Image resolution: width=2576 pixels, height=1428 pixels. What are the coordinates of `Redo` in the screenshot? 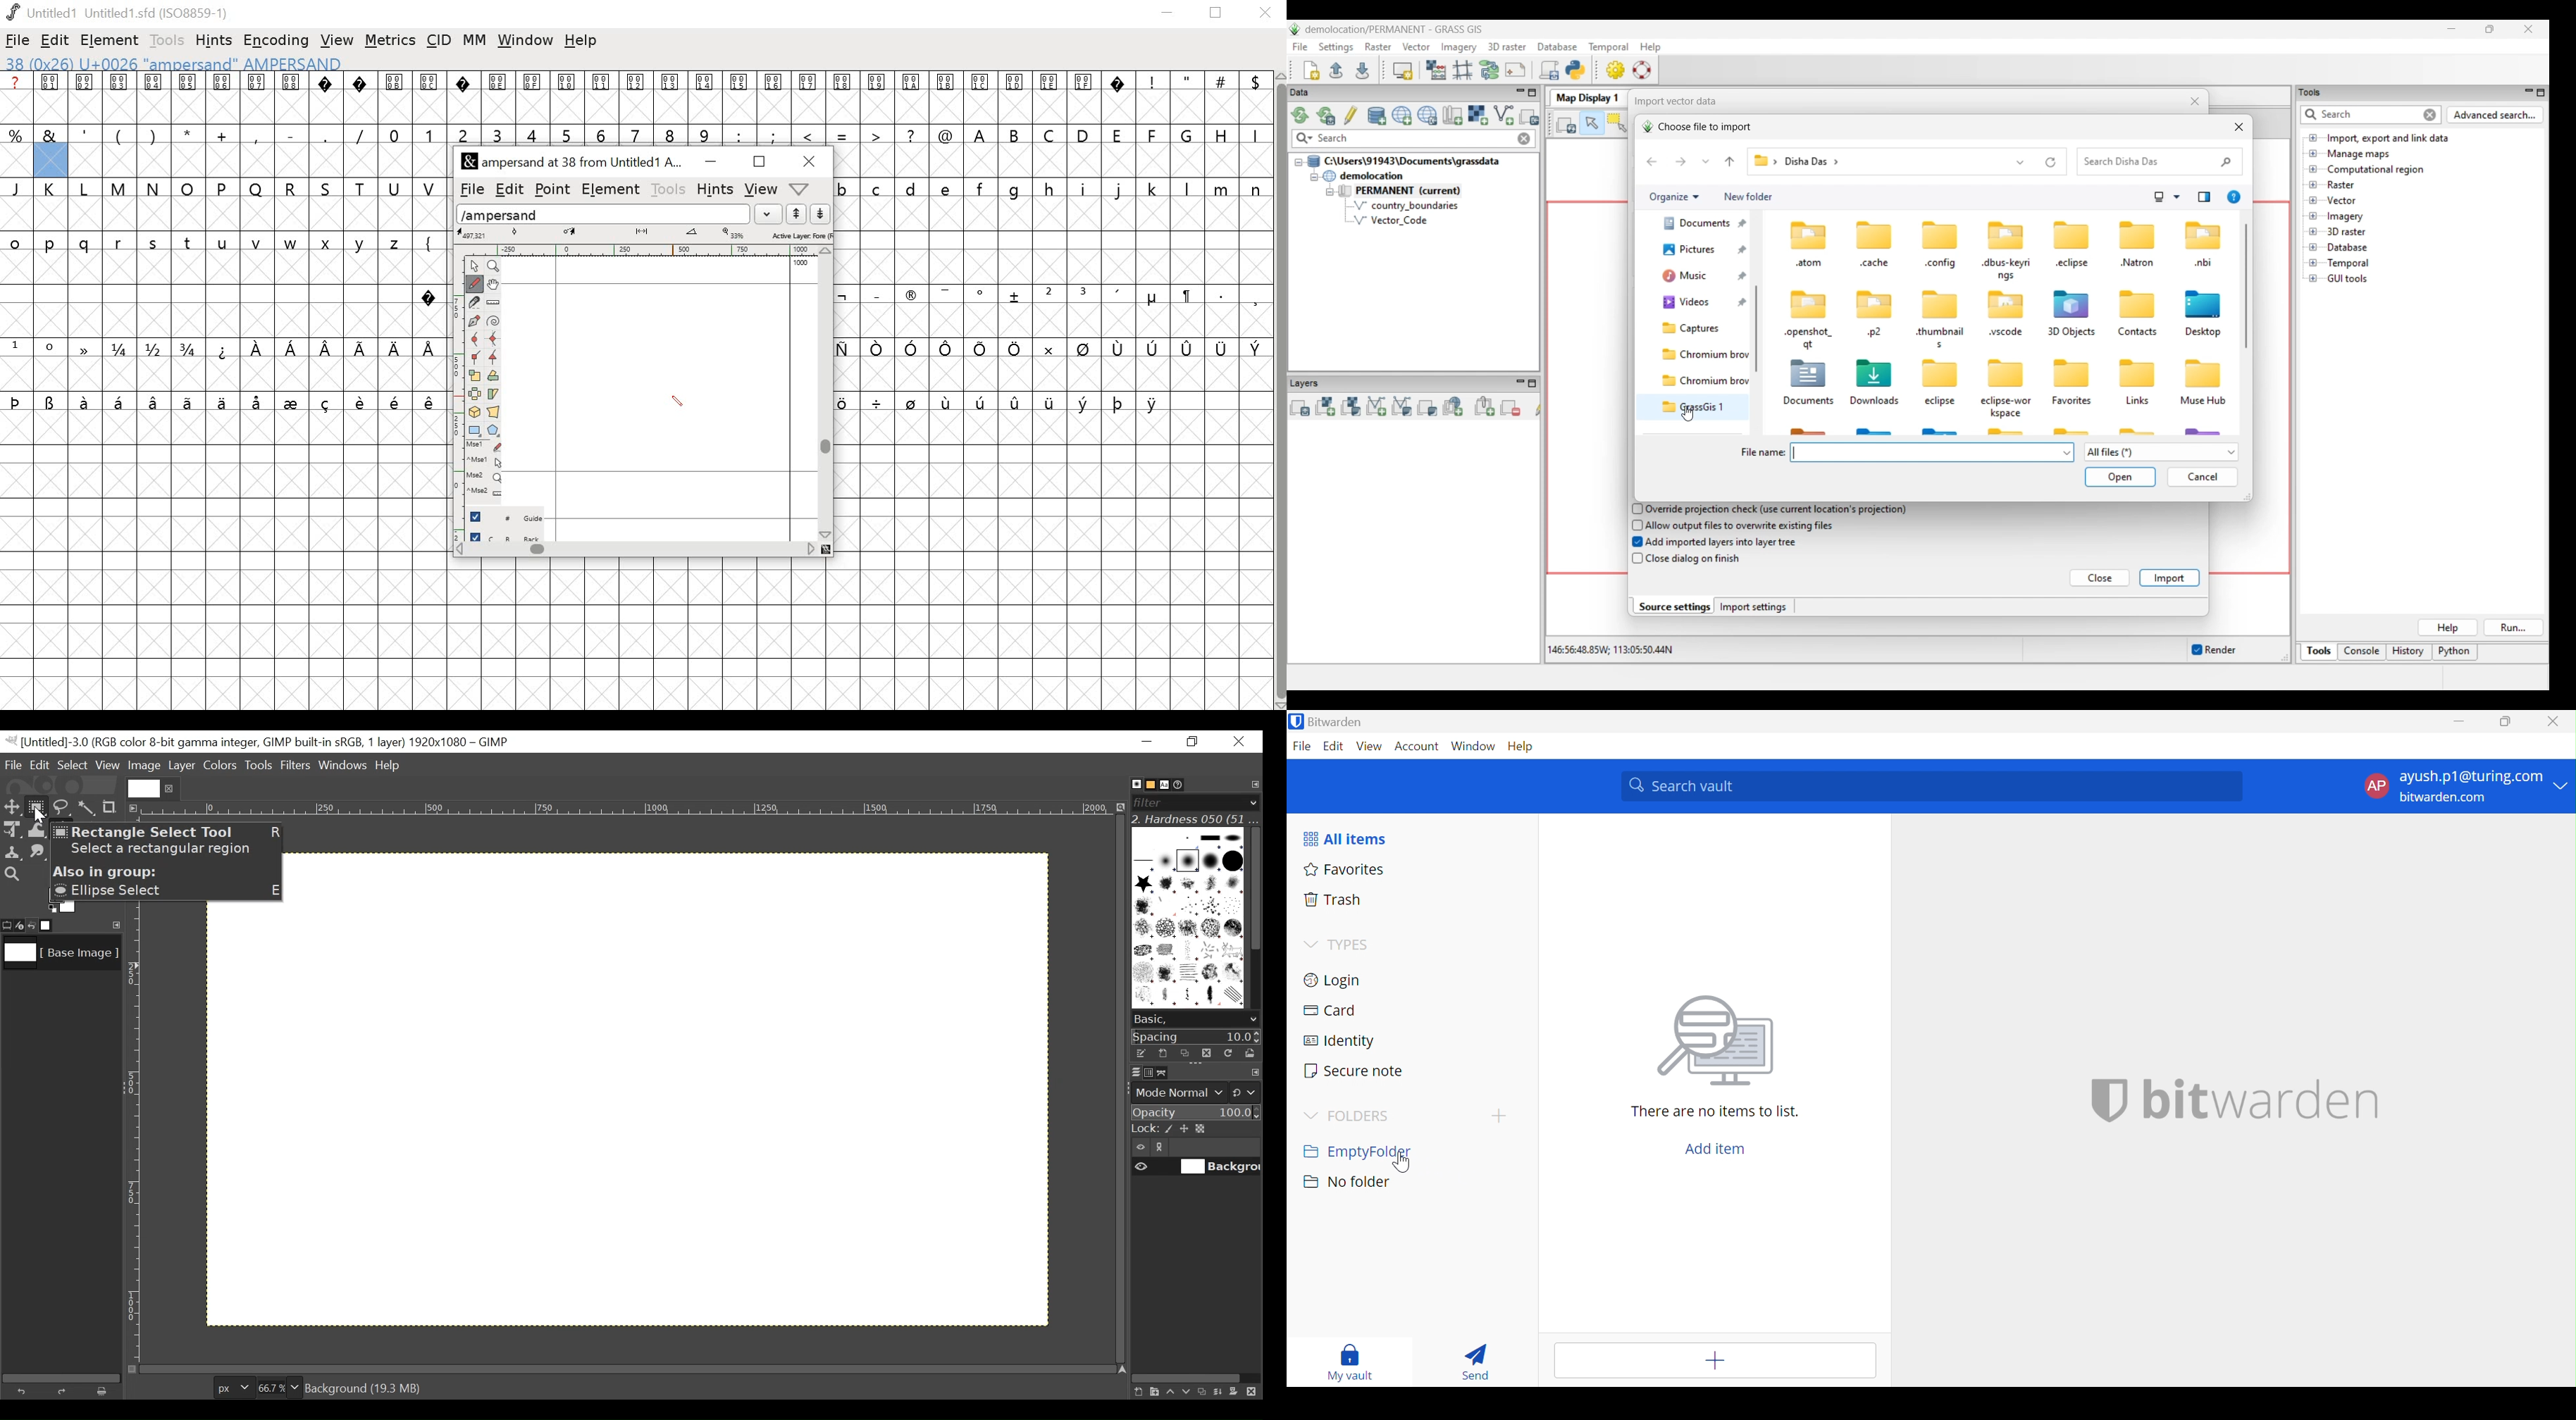 It's located at (64, 1391).